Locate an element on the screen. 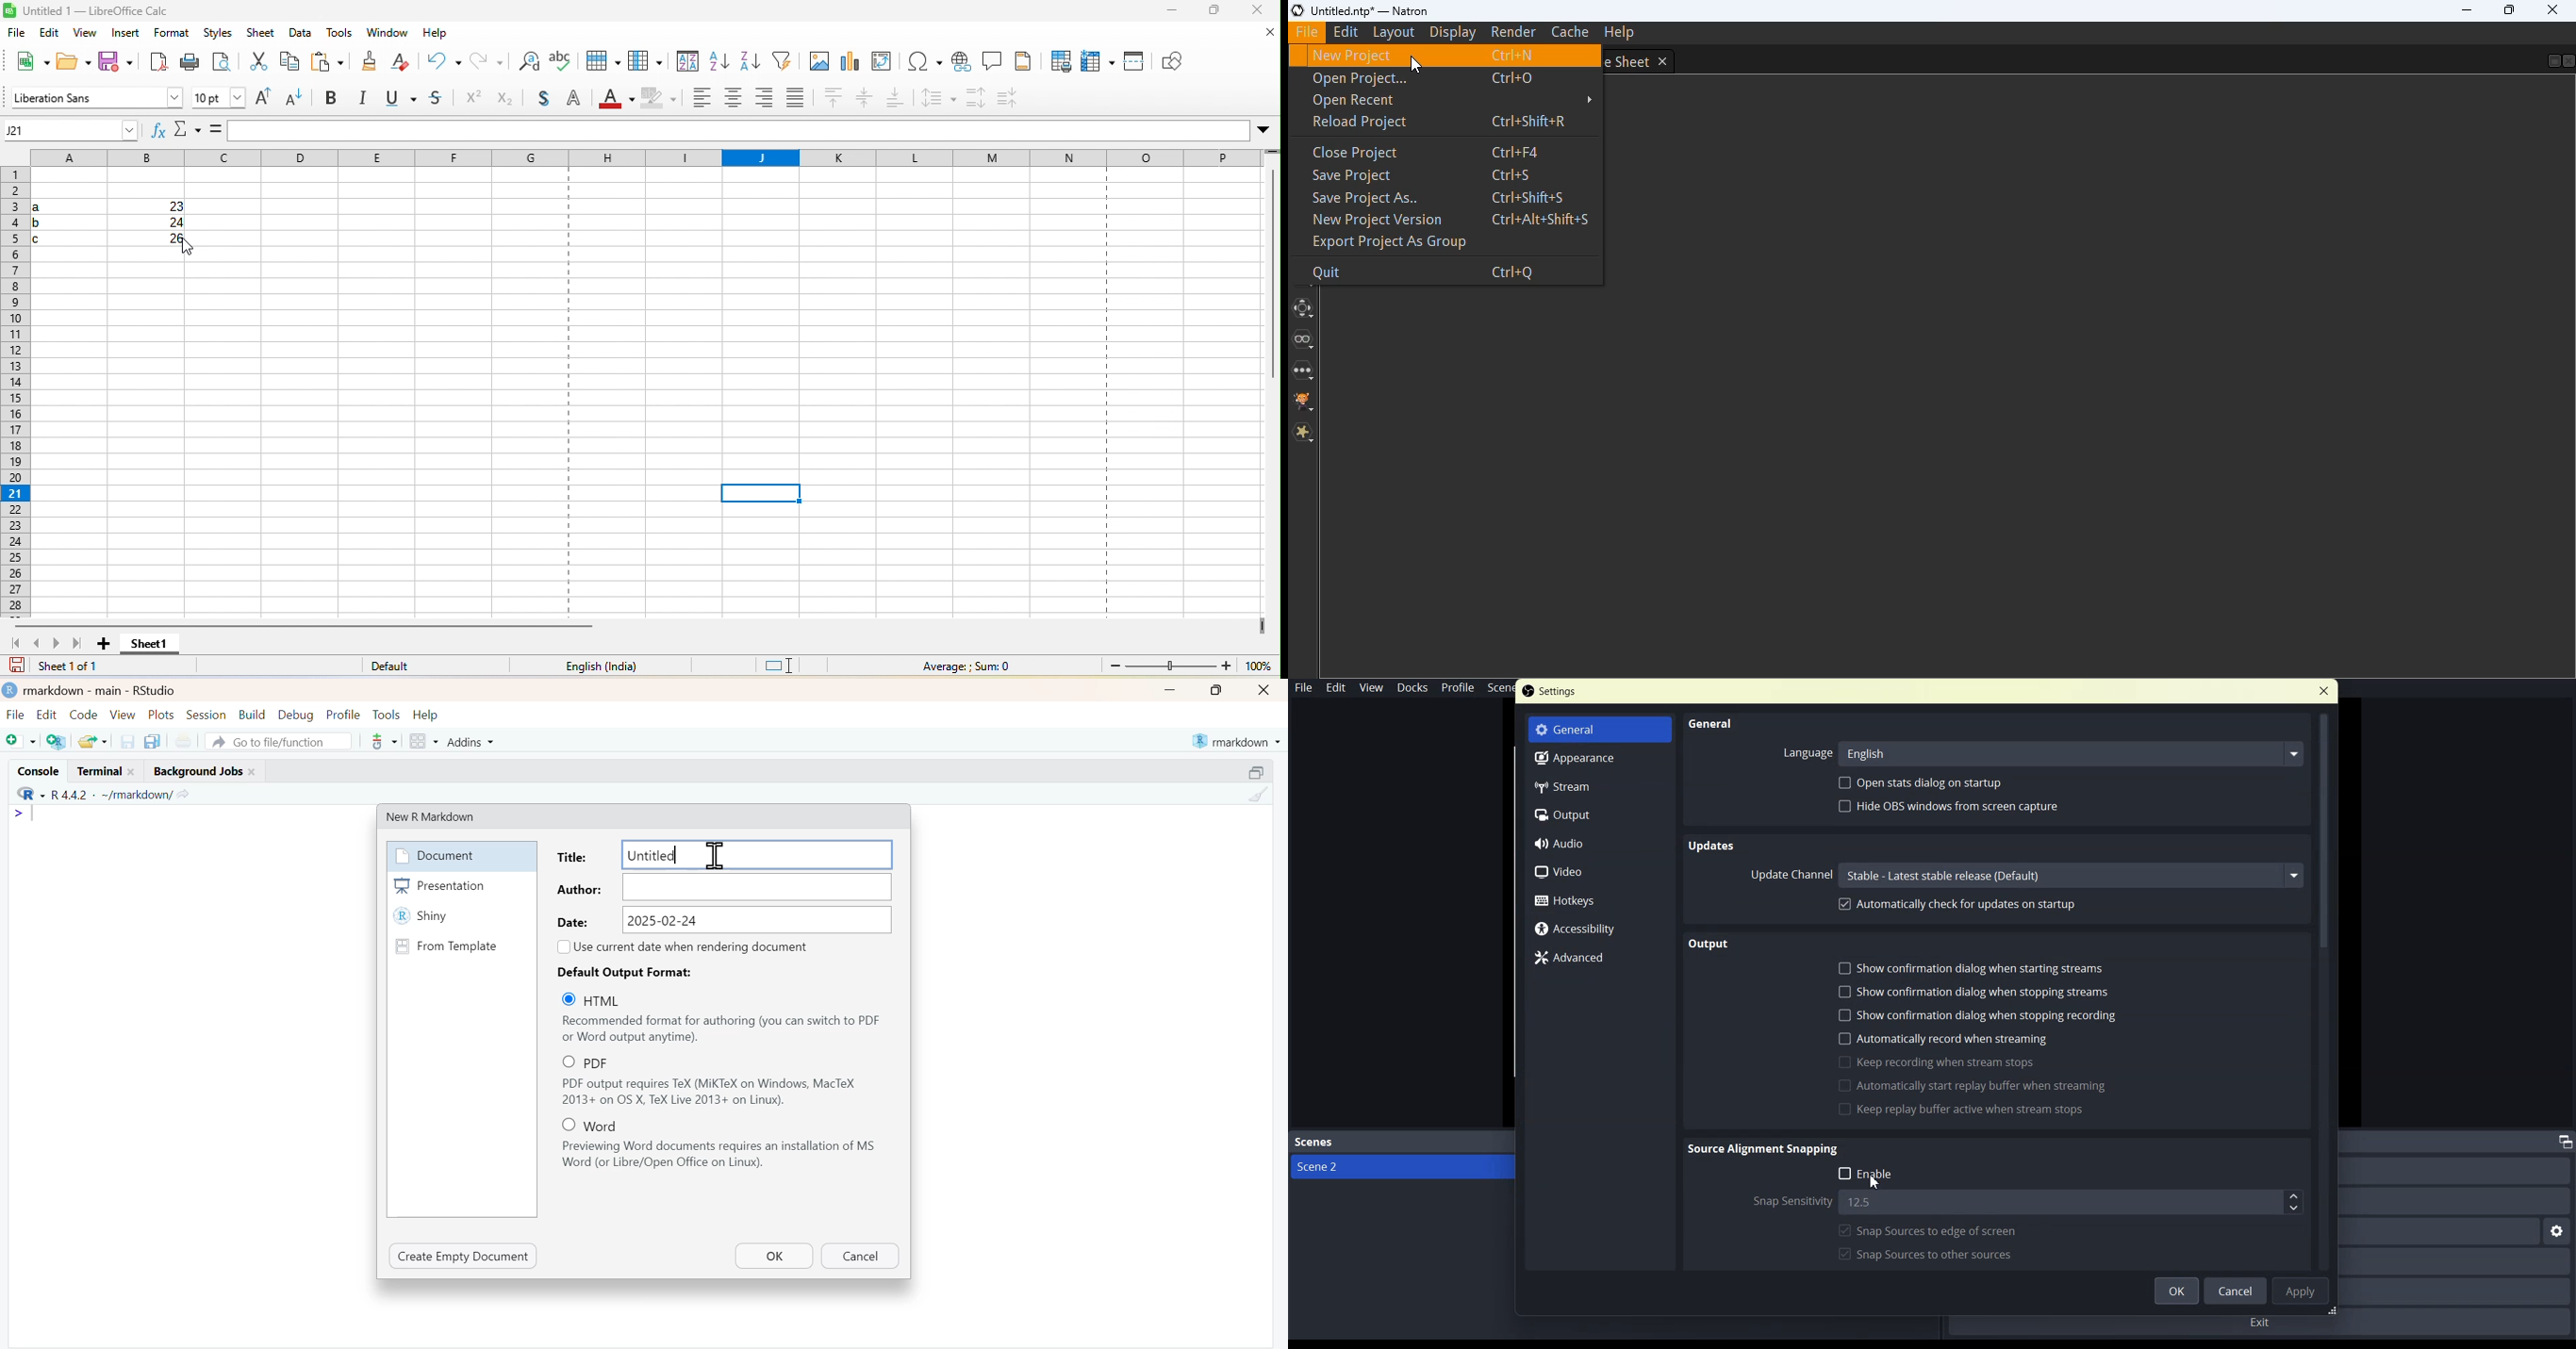  Automatically record when streaming is located at coordinates (1943, 1038).